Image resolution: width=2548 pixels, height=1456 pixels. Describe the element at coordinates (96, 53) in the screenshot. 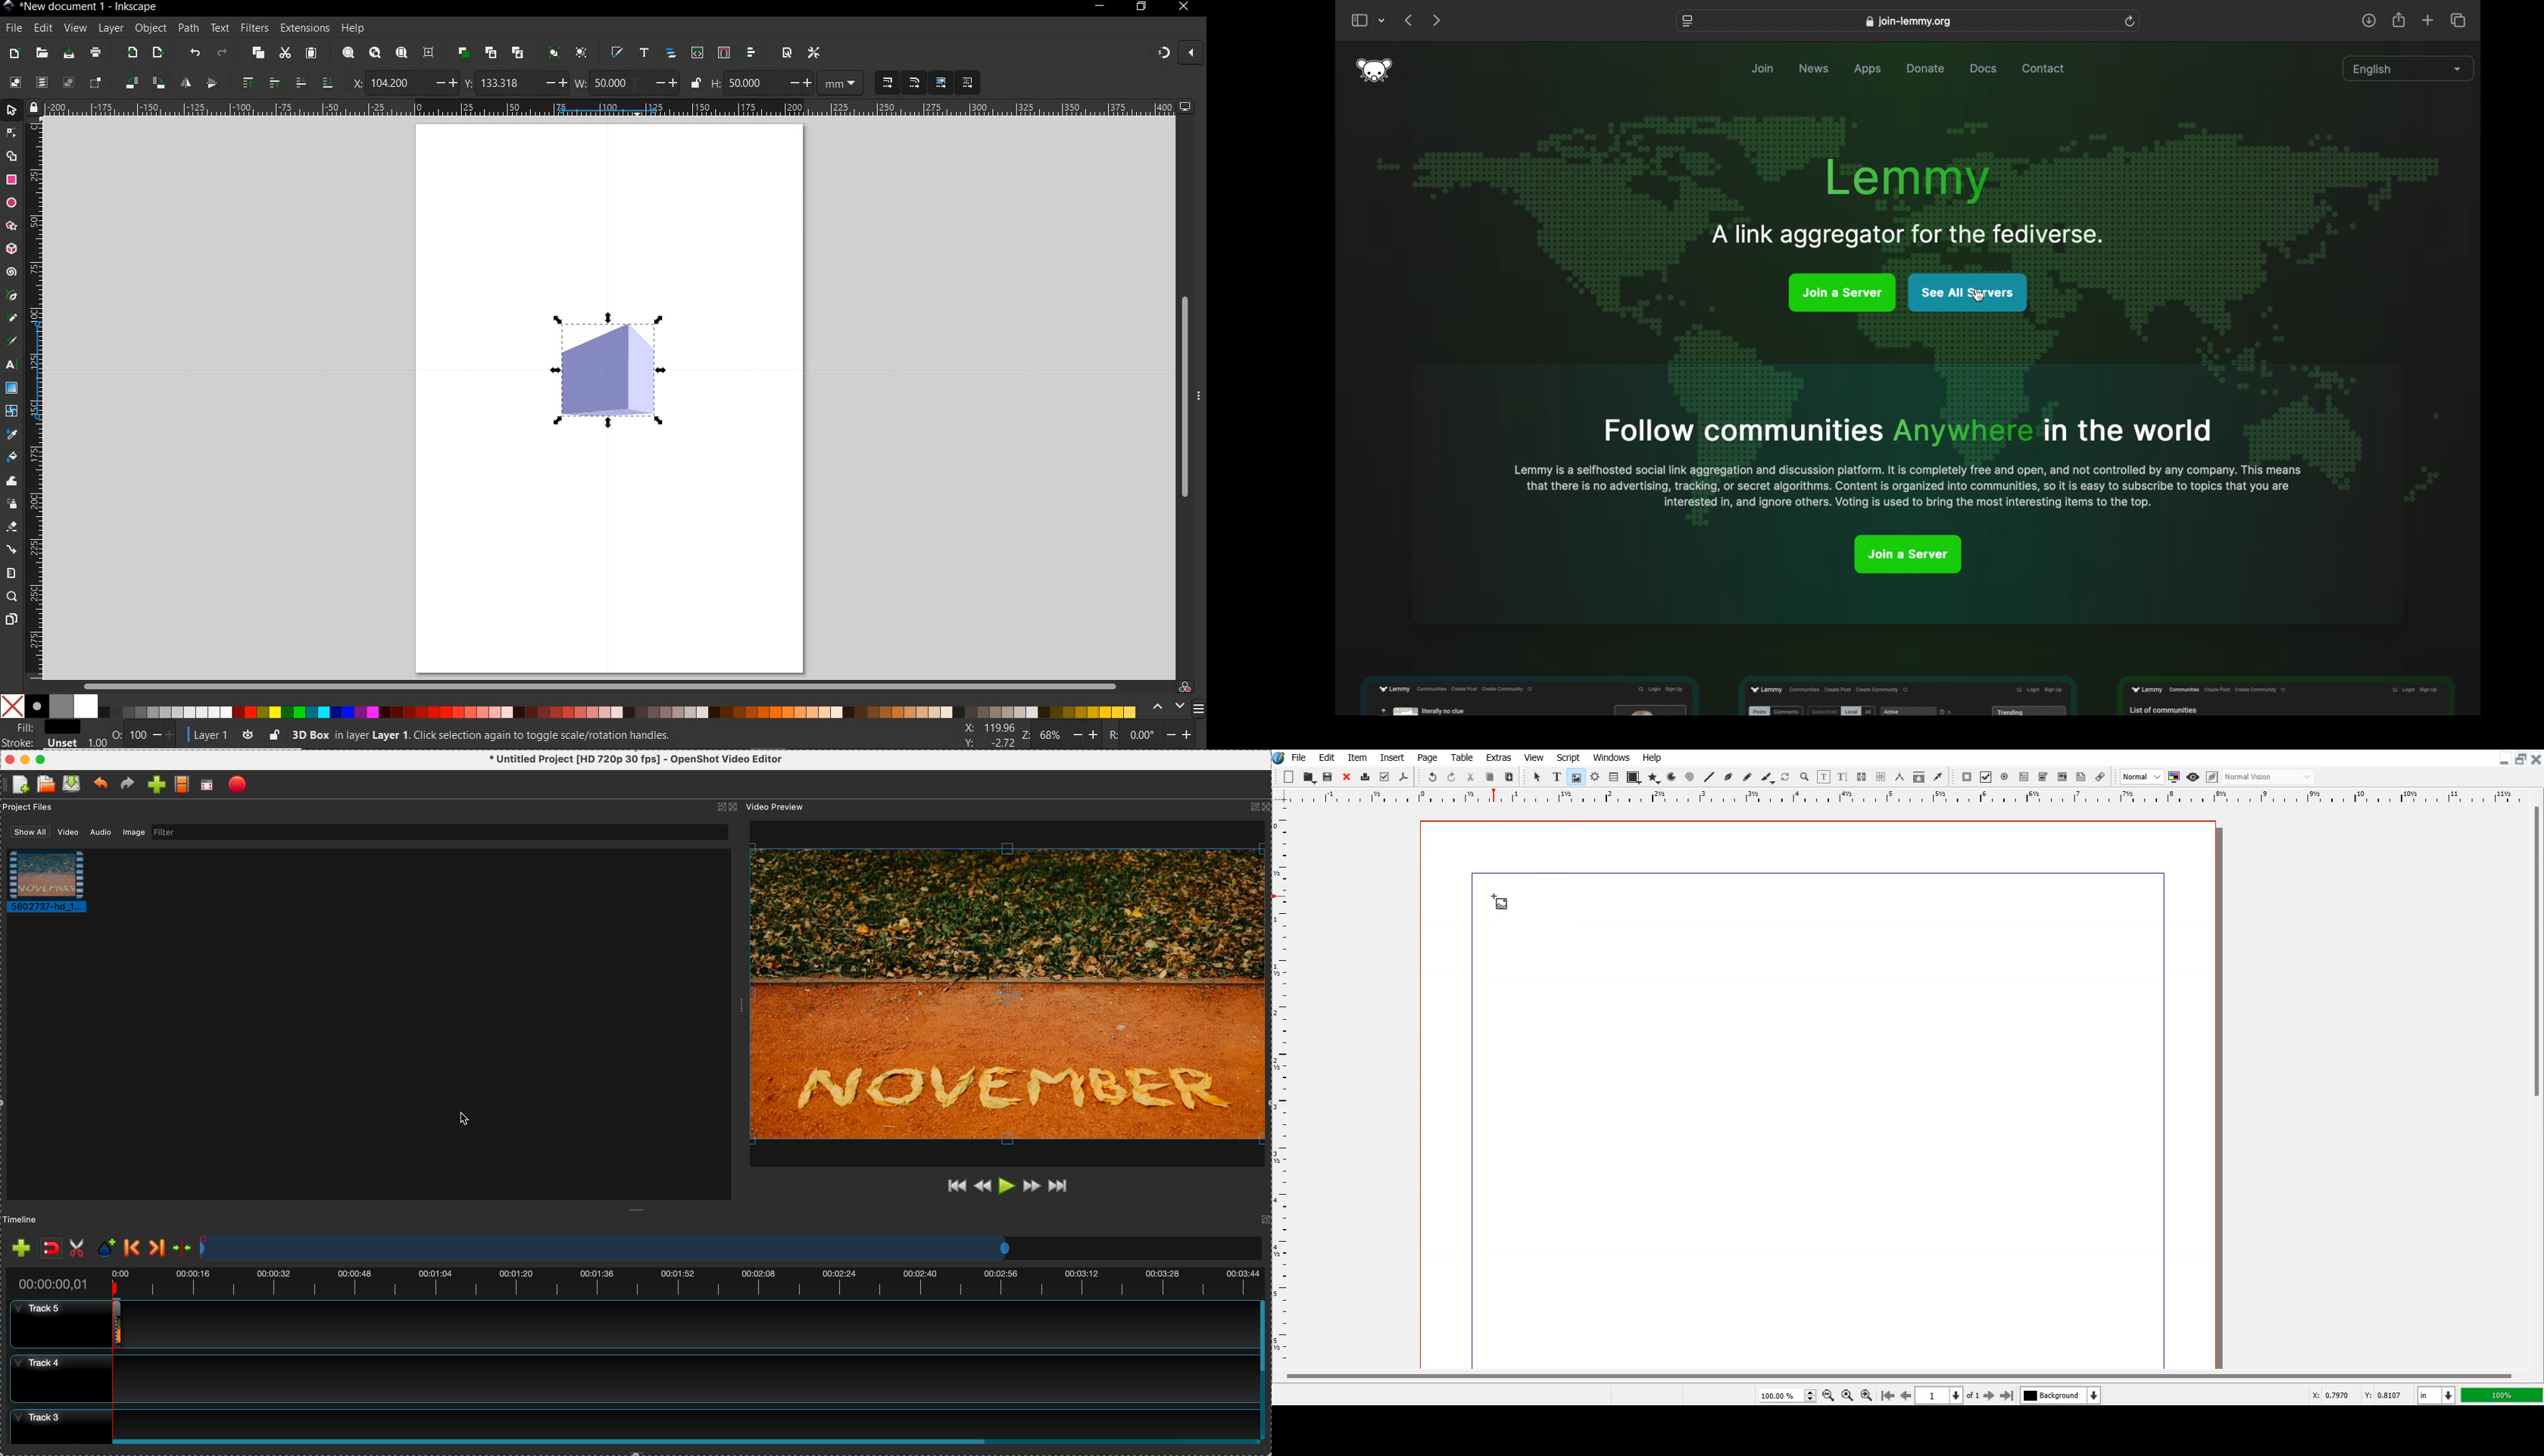

I see `print` at that location.